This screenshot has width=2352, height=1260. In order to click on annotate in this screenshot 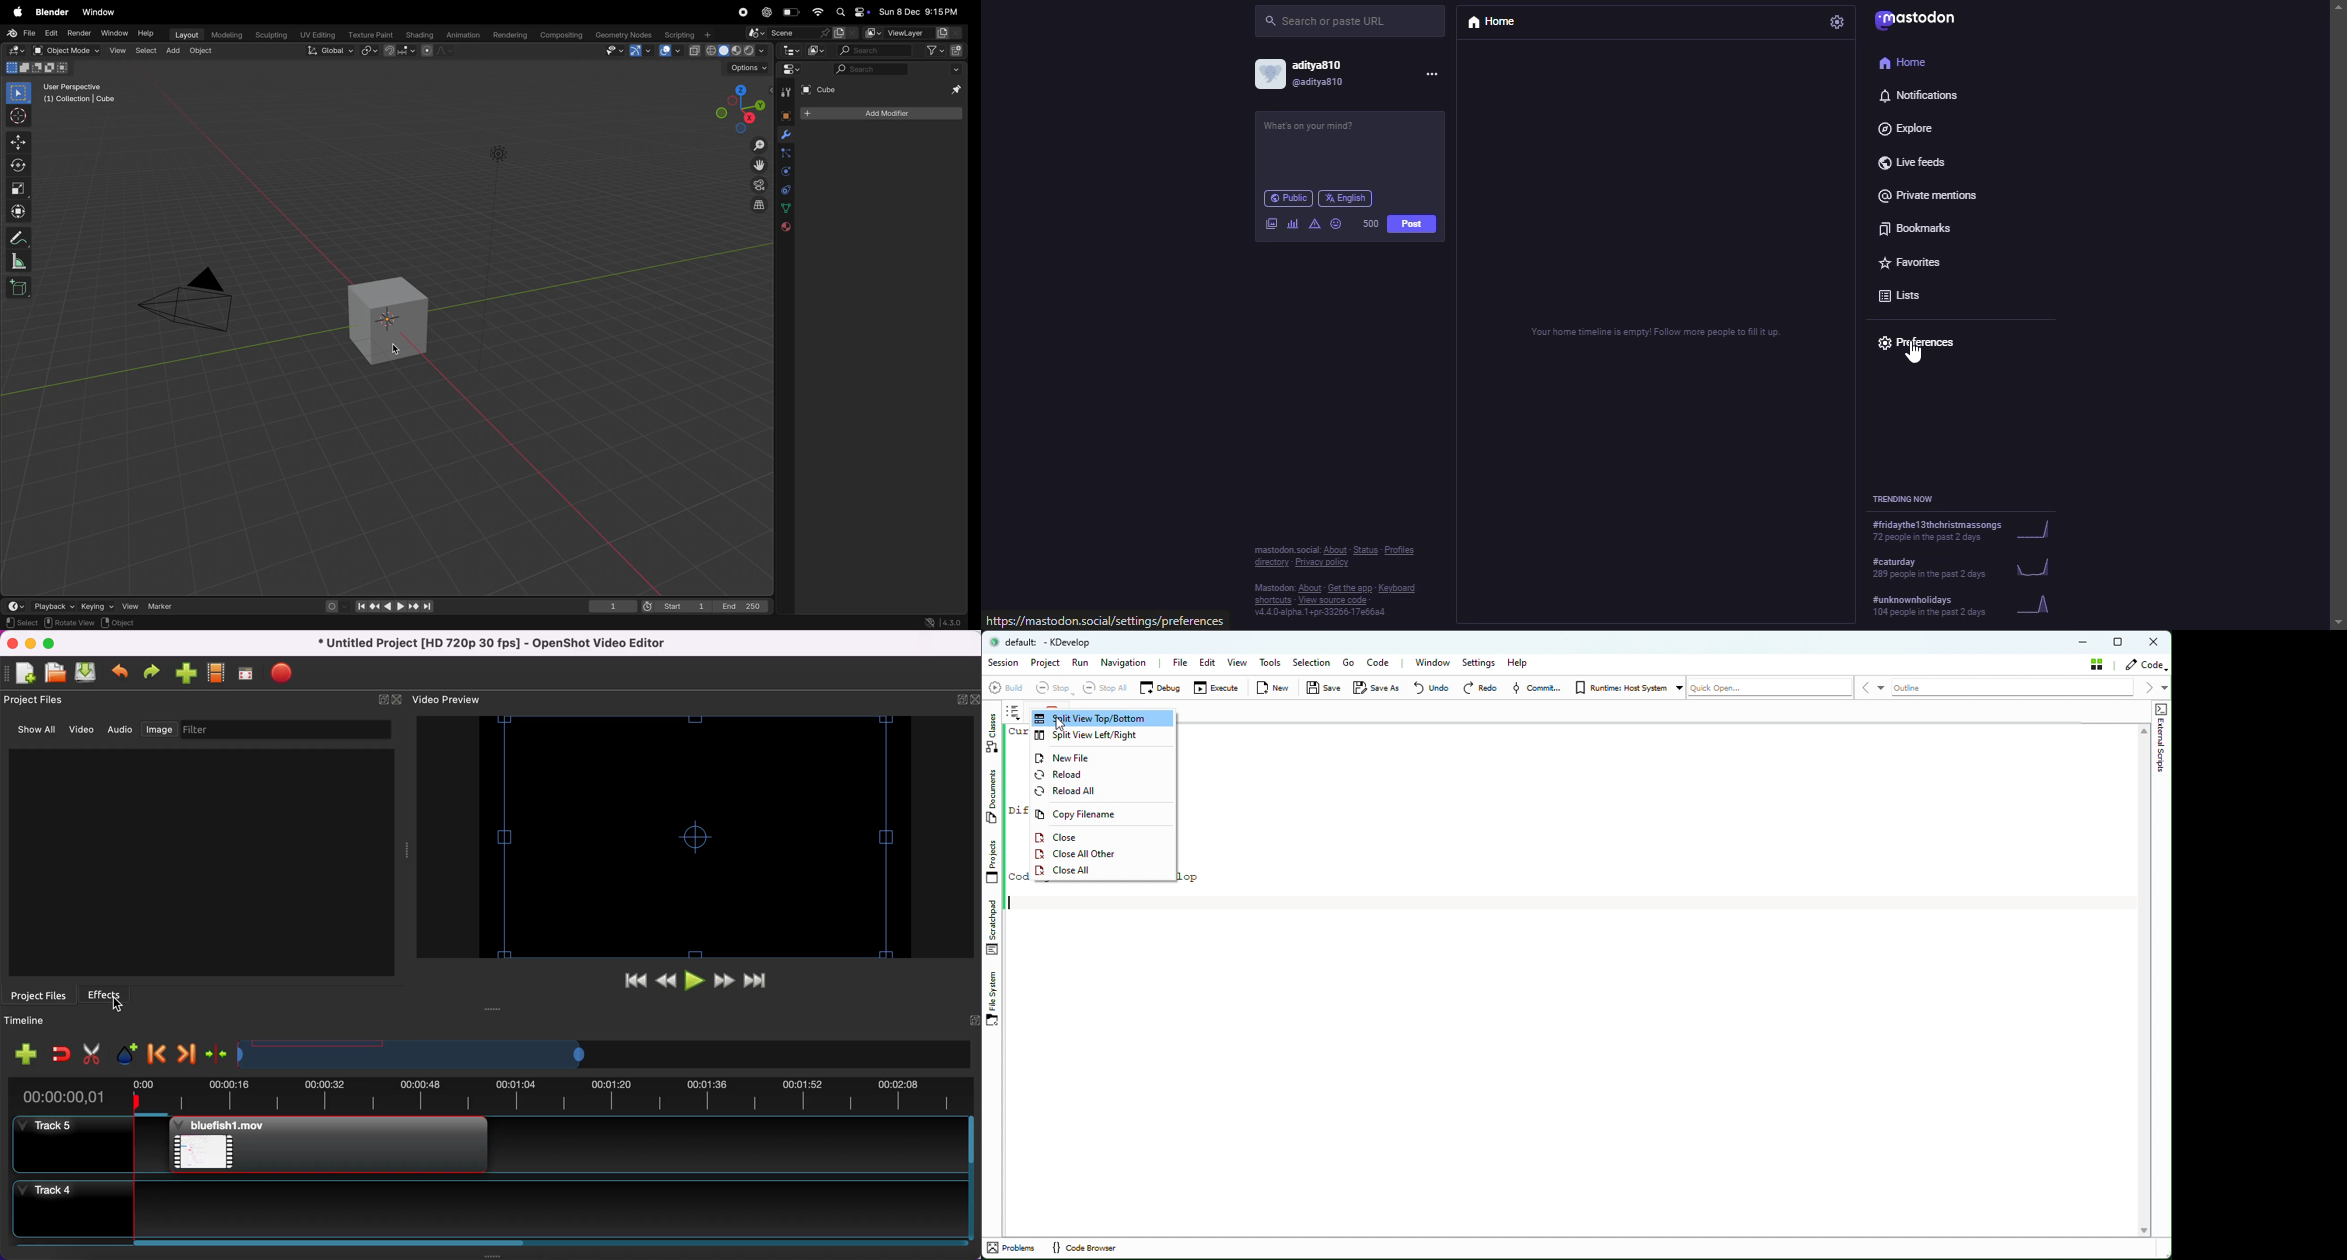, I will do `click(18, 238)`.